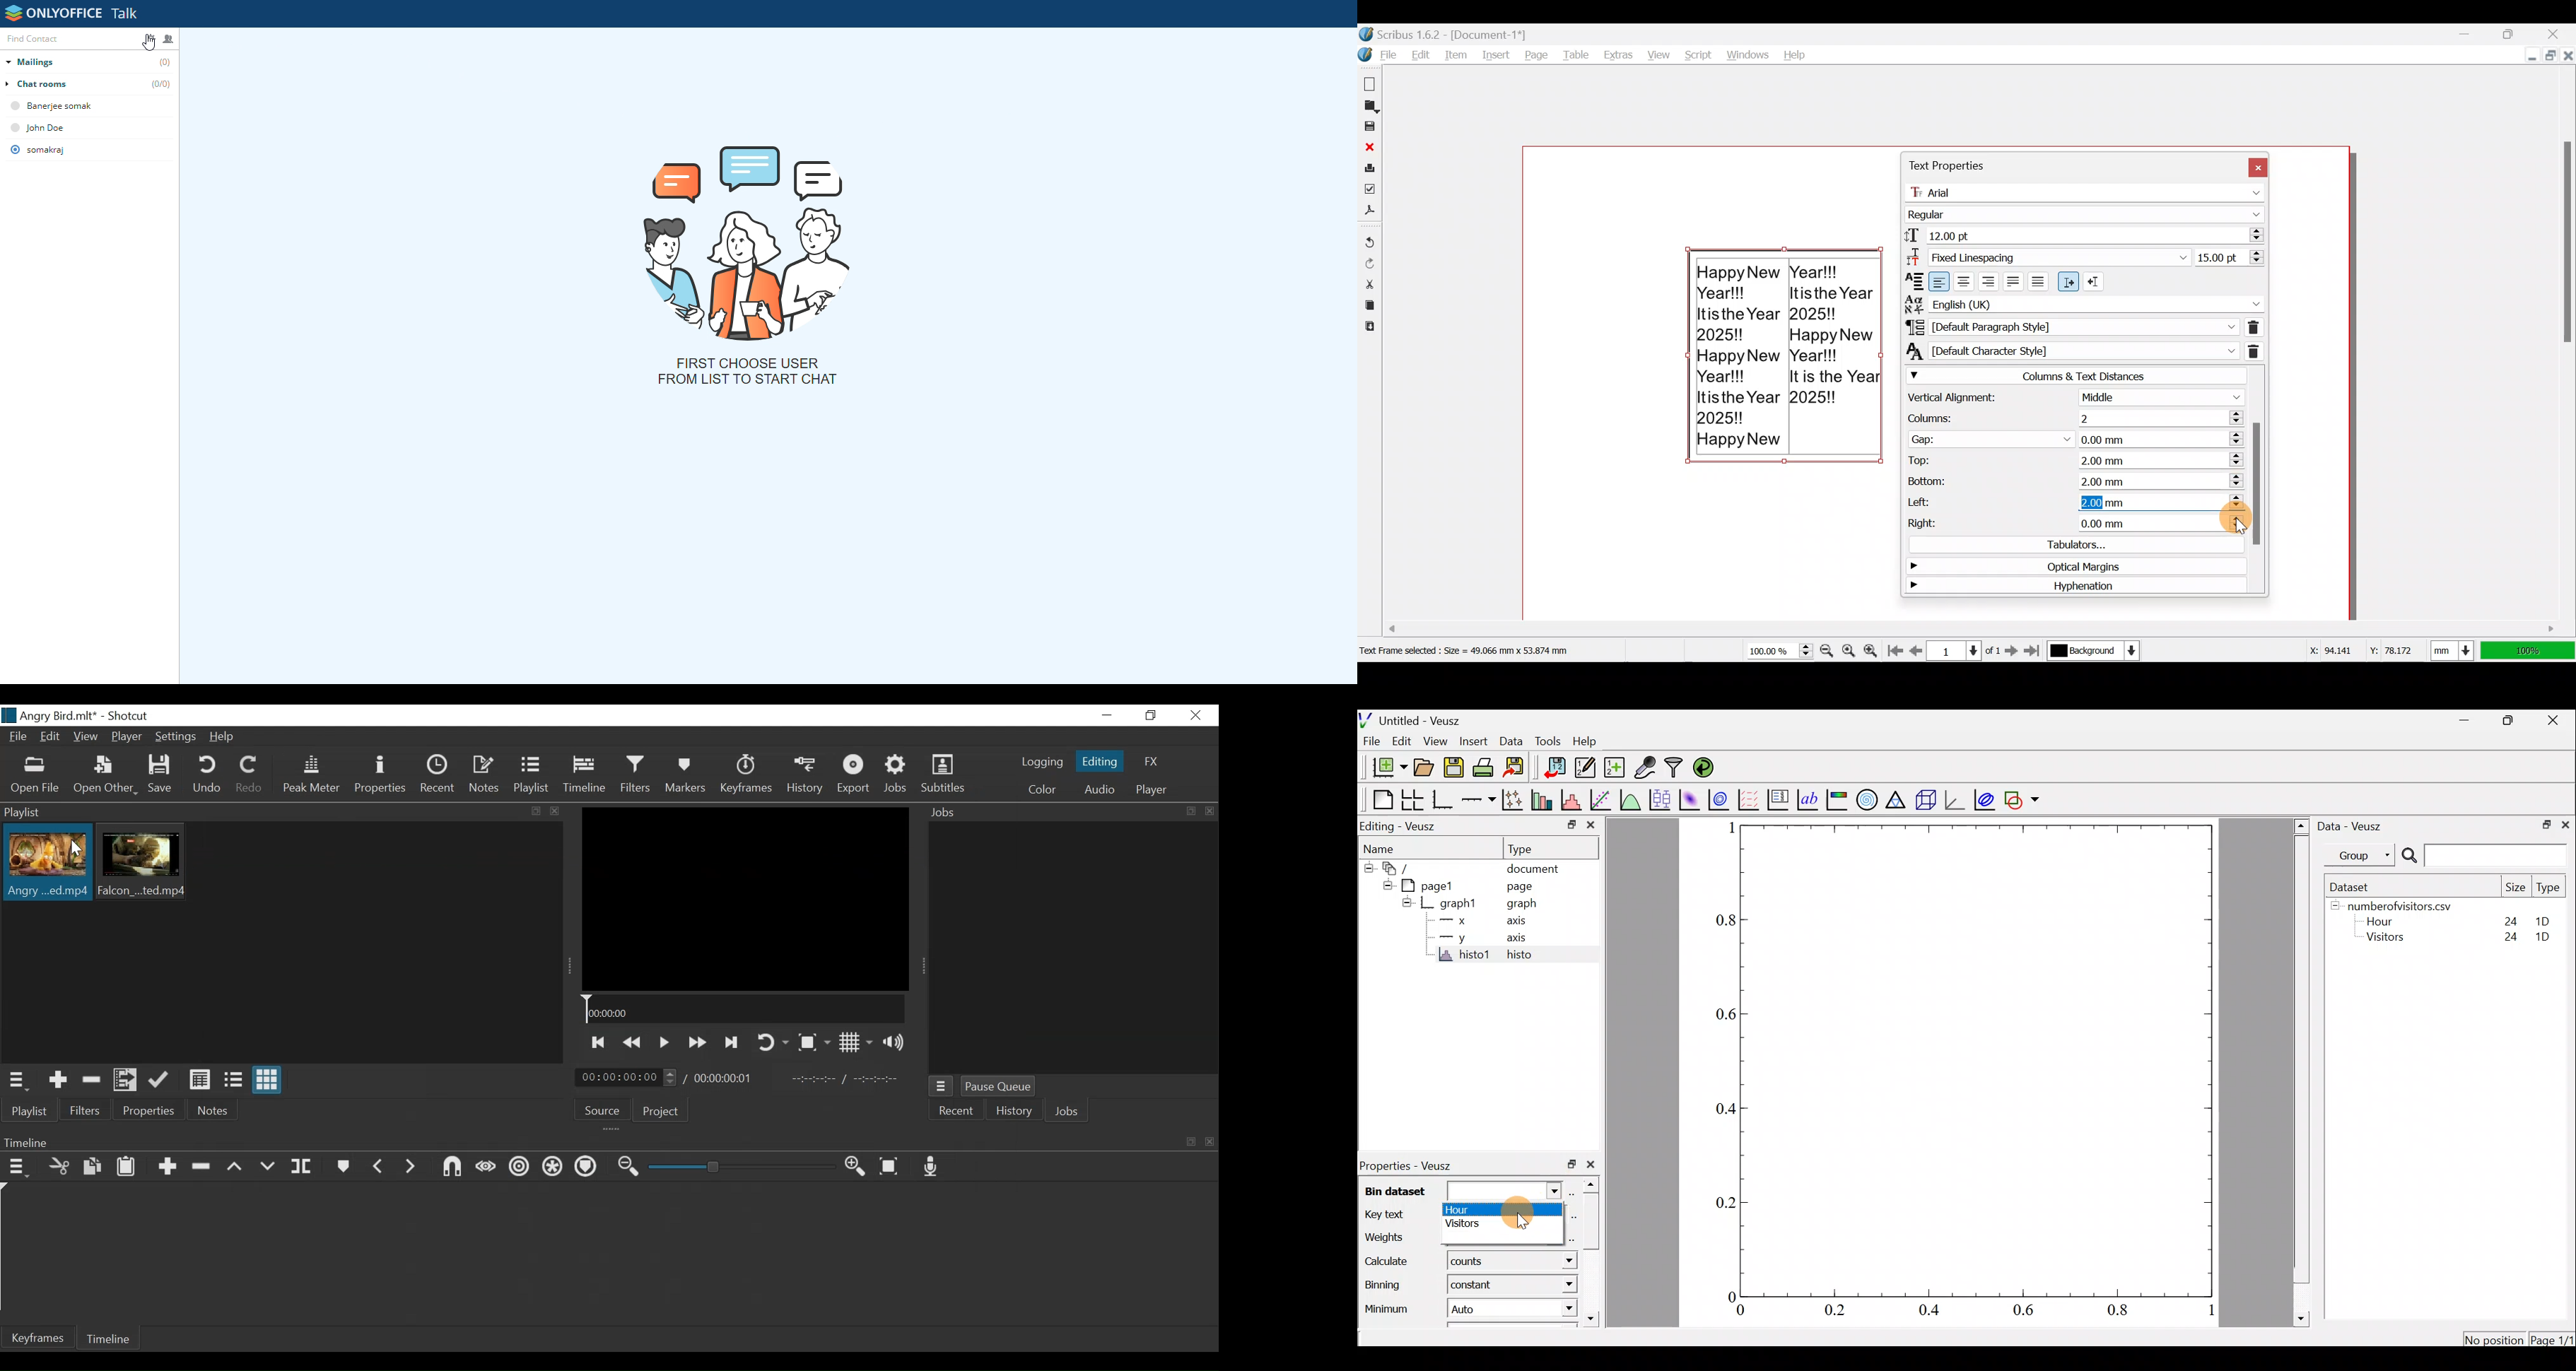 This screenshot has width=2576, height=1372. What do you see at coordinates (1940, 282) in the screenshot?
I see `Align text left` at bounding box center [1940, 282].